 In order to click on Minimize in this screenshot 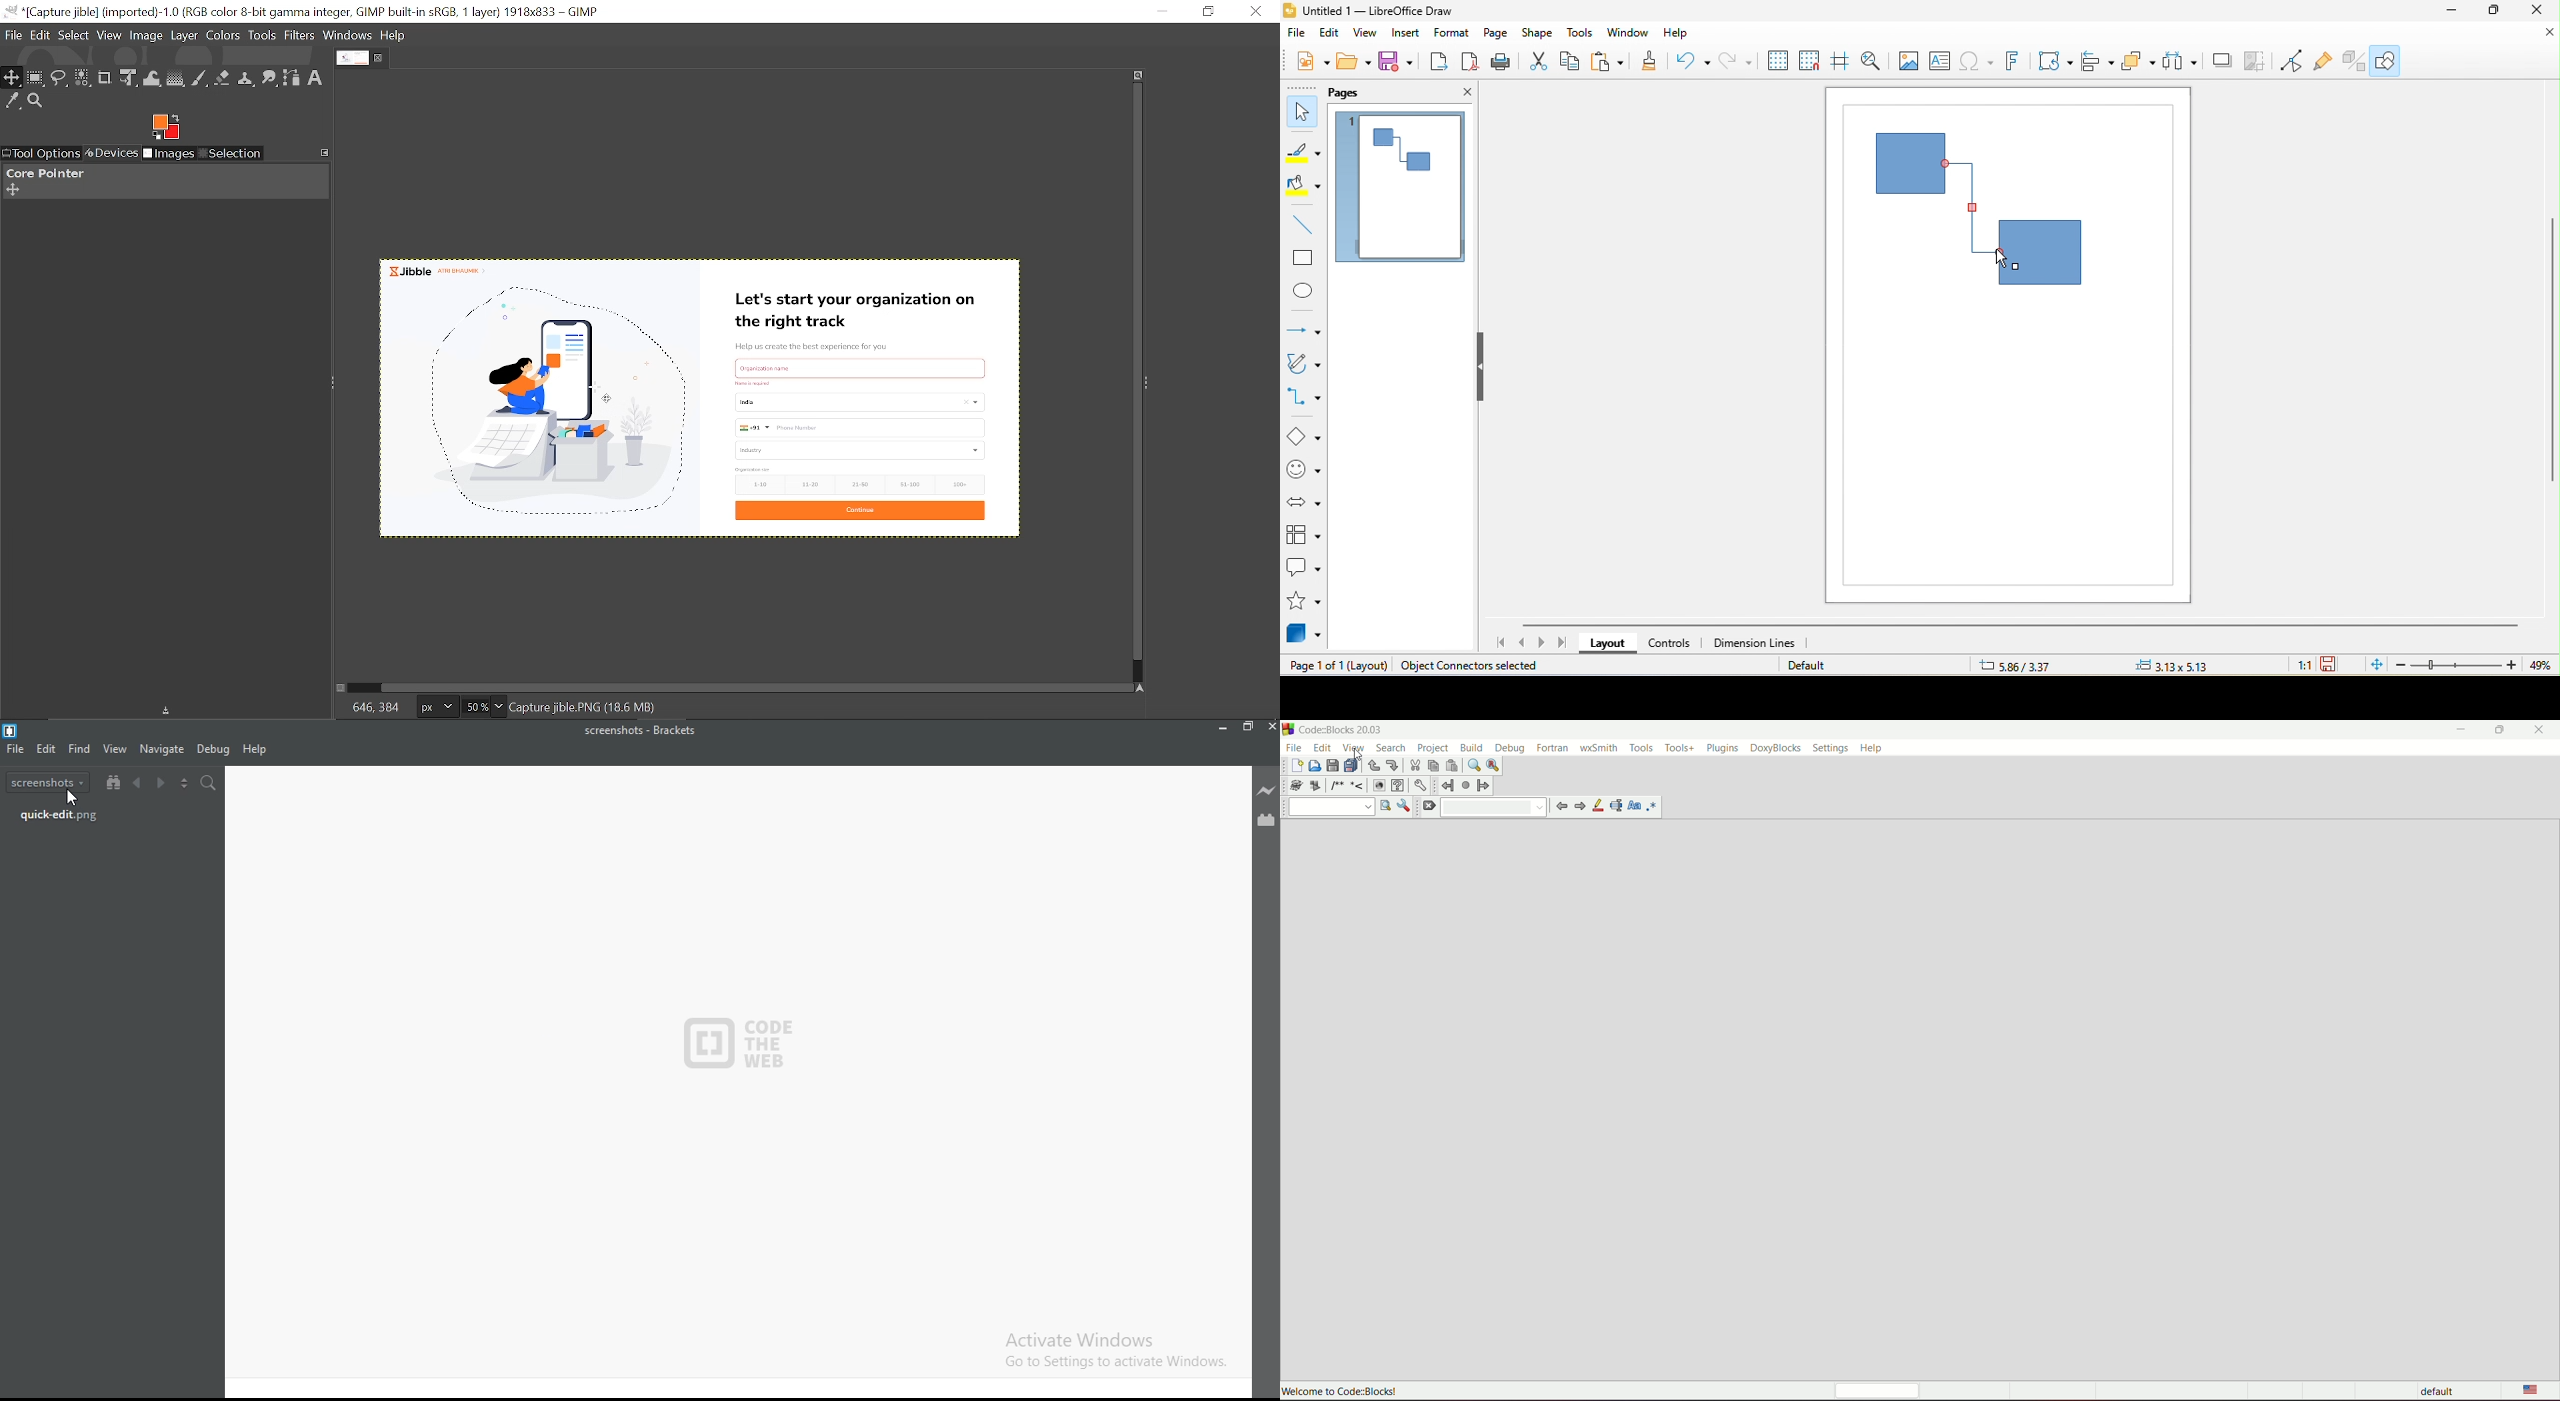, I will do `click(1161, 10)`.